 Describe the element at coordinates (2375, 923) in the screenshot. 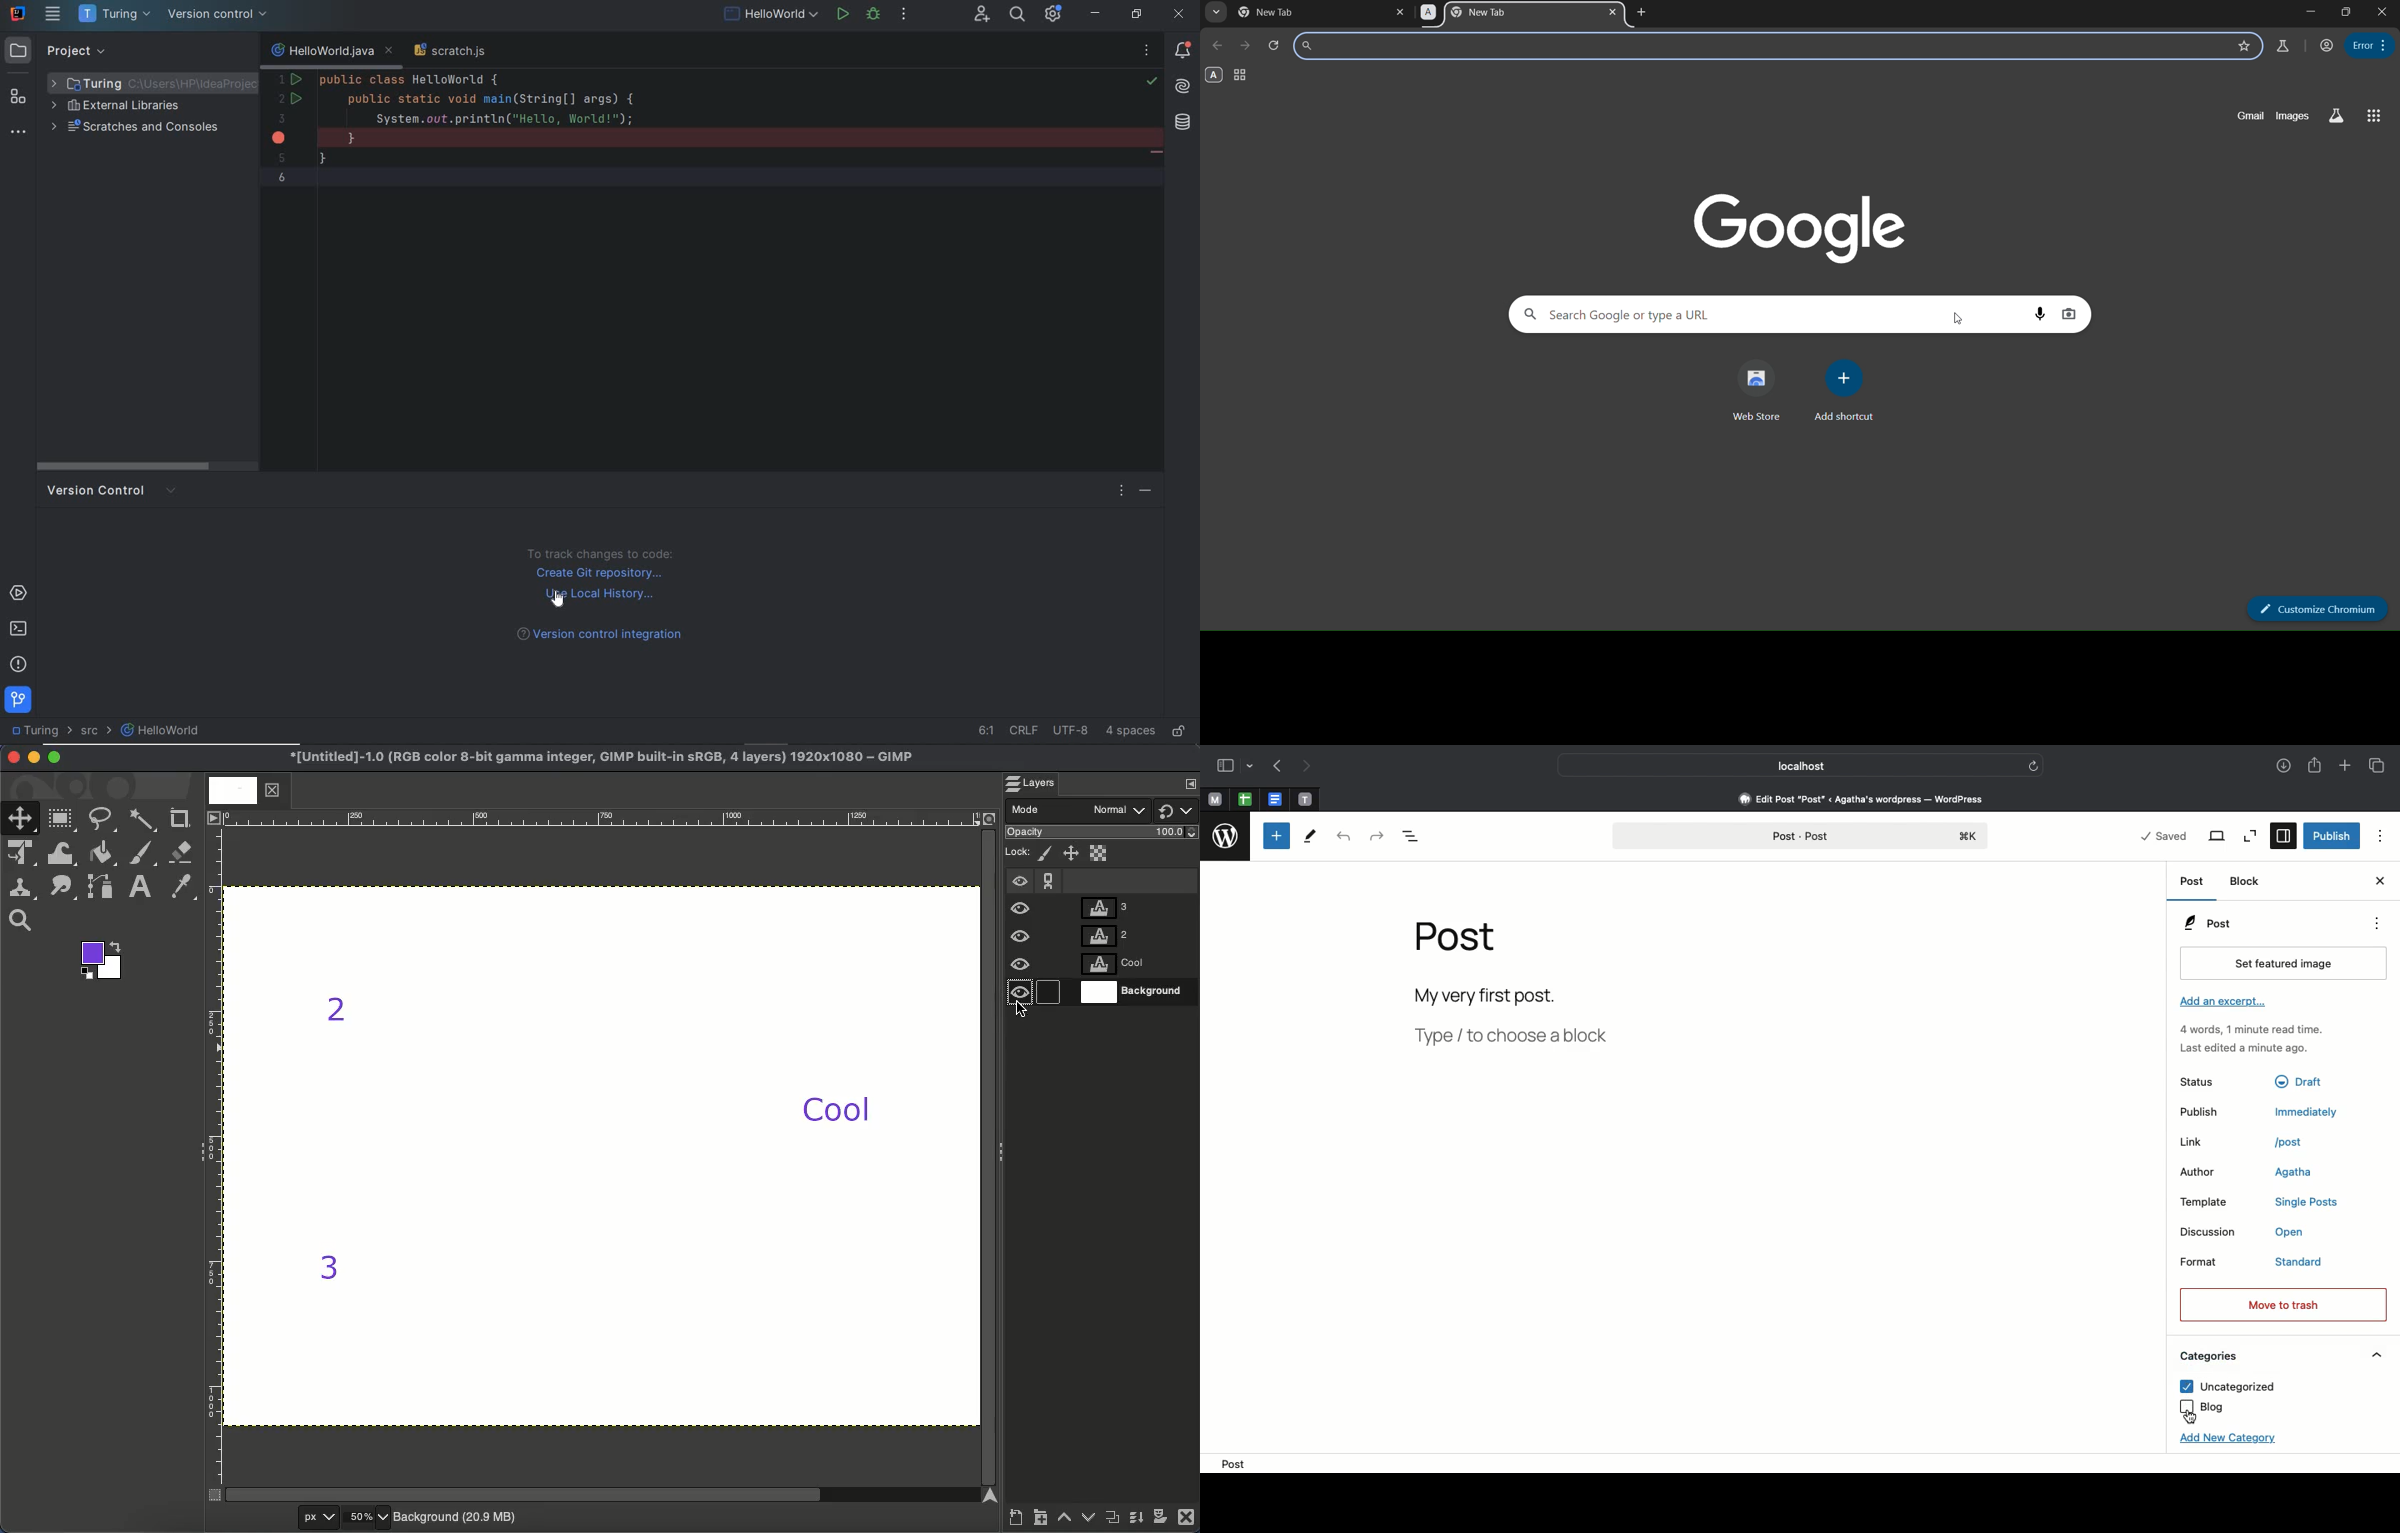

I see `Options` at that location.